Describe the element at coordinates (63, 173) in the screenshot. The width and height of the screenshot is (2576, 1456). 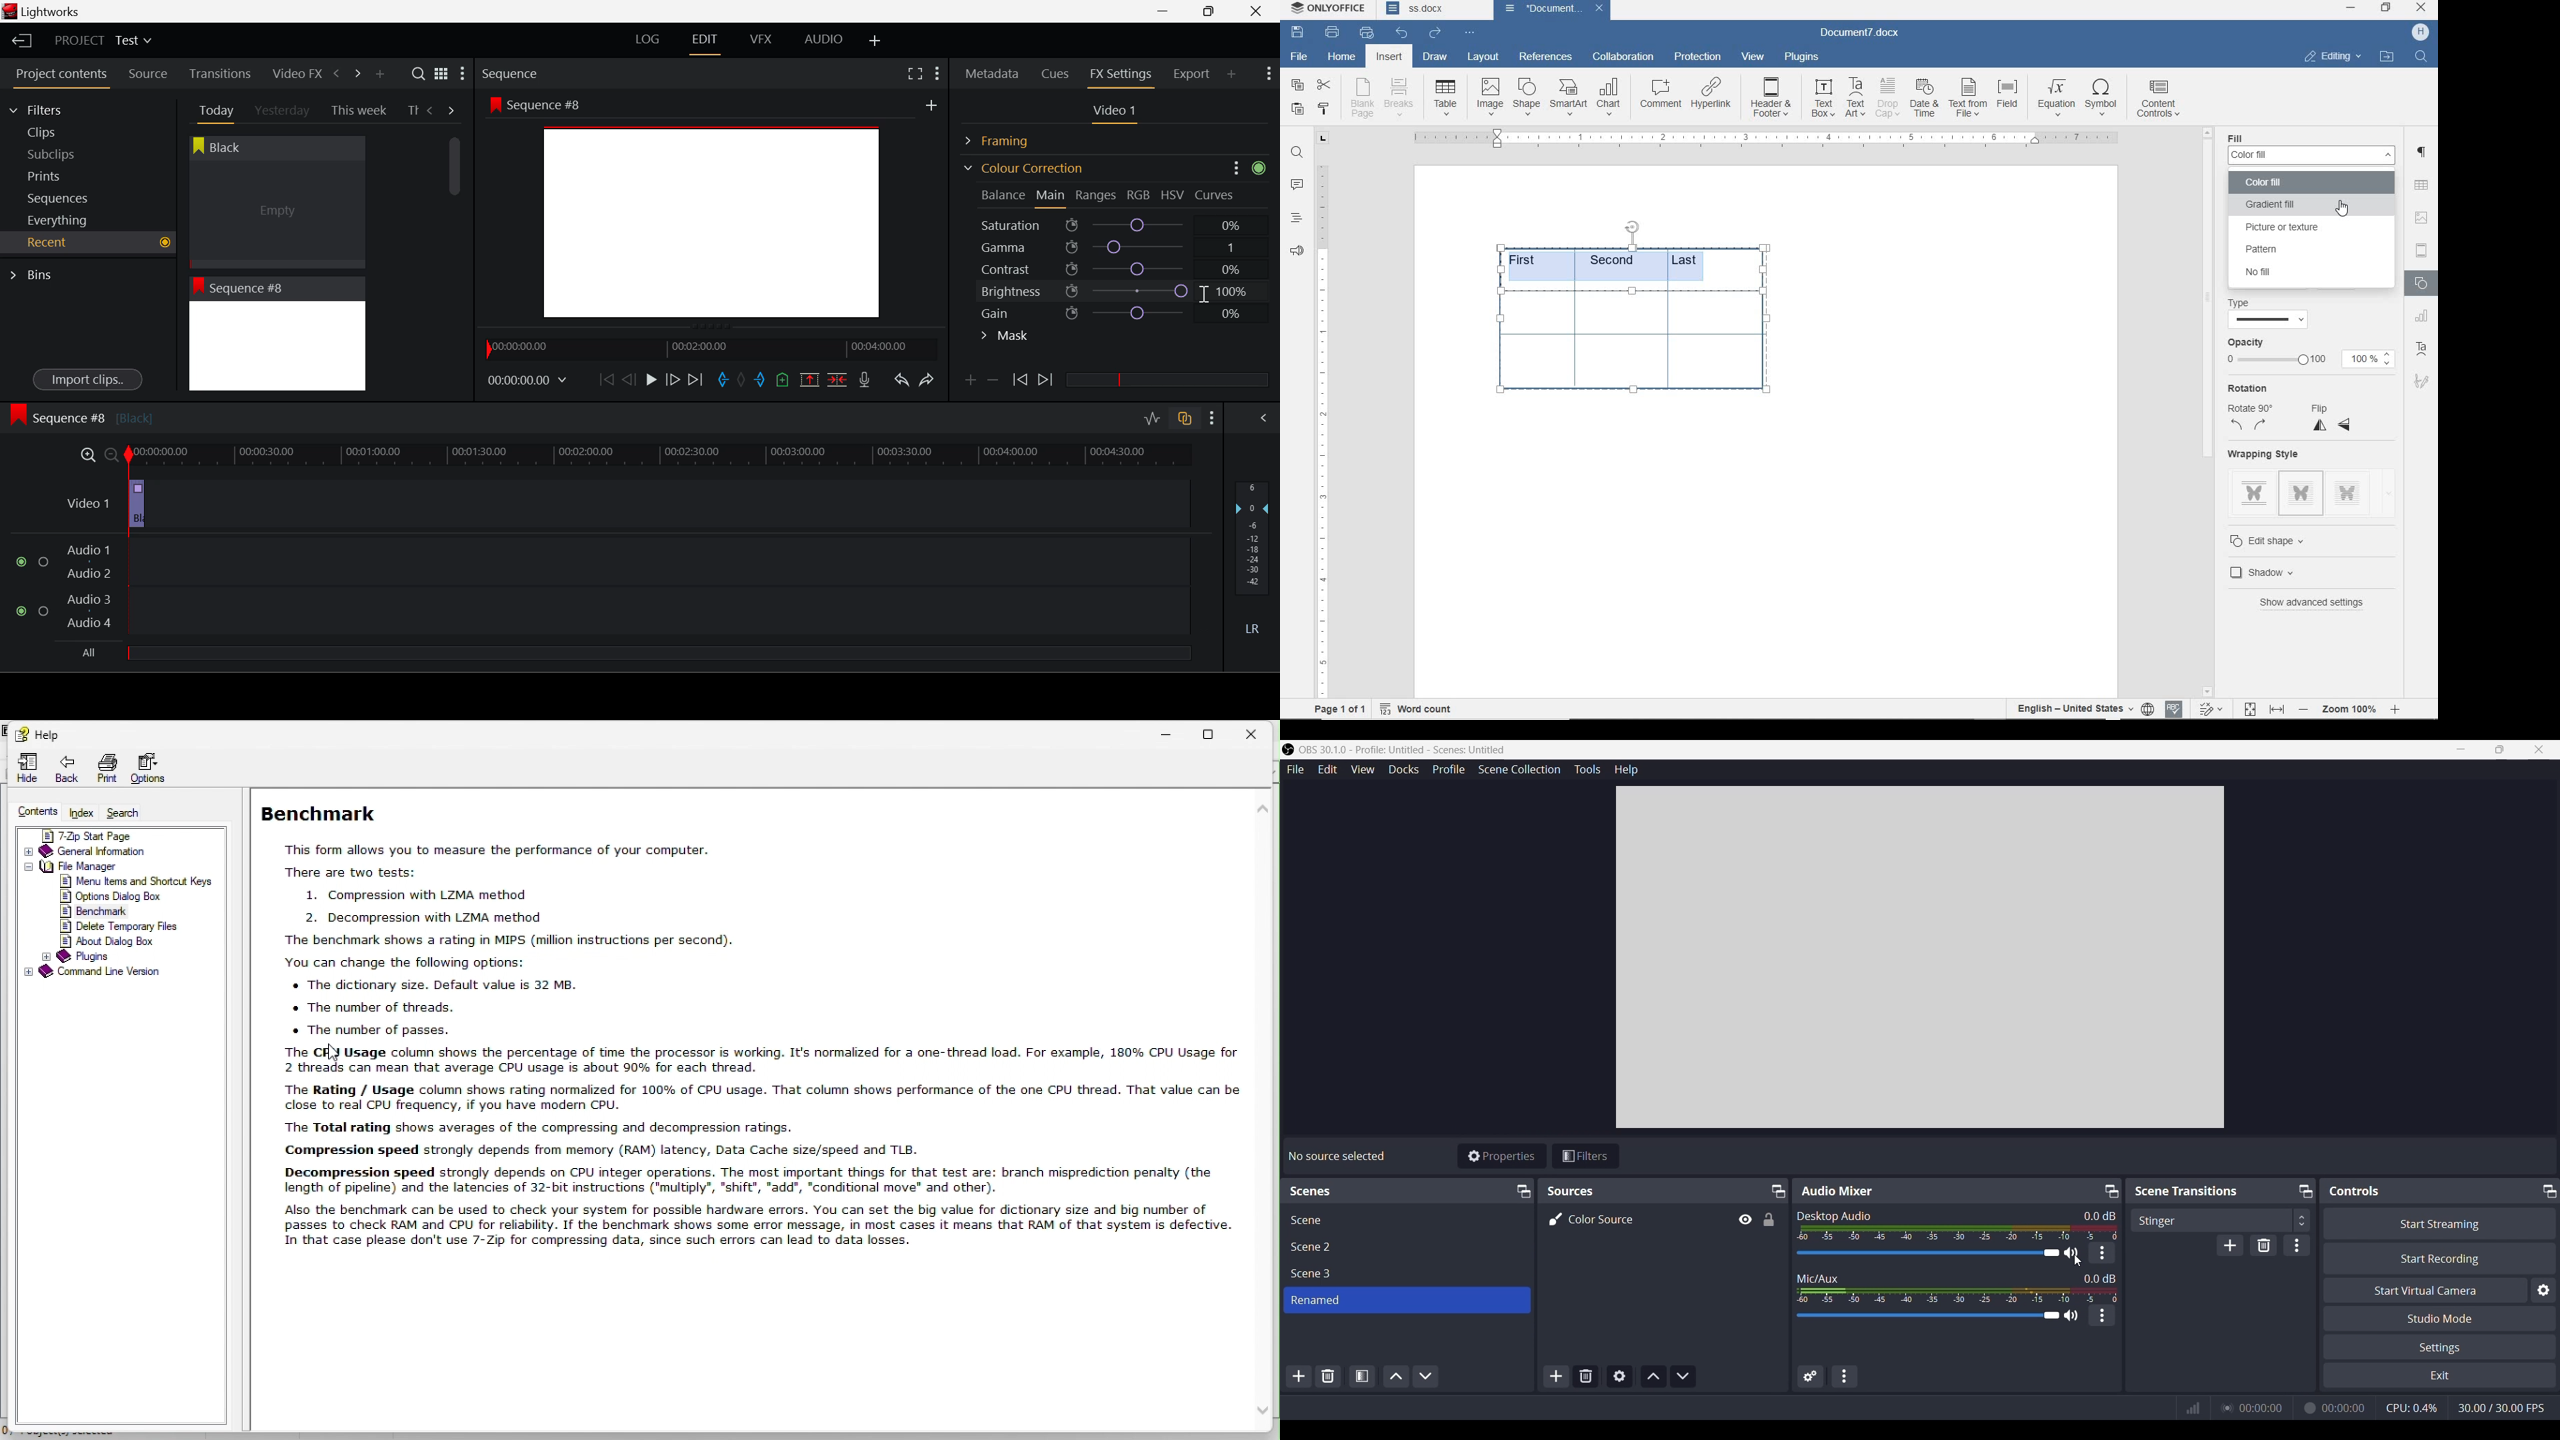
I see `Prints` at that location.